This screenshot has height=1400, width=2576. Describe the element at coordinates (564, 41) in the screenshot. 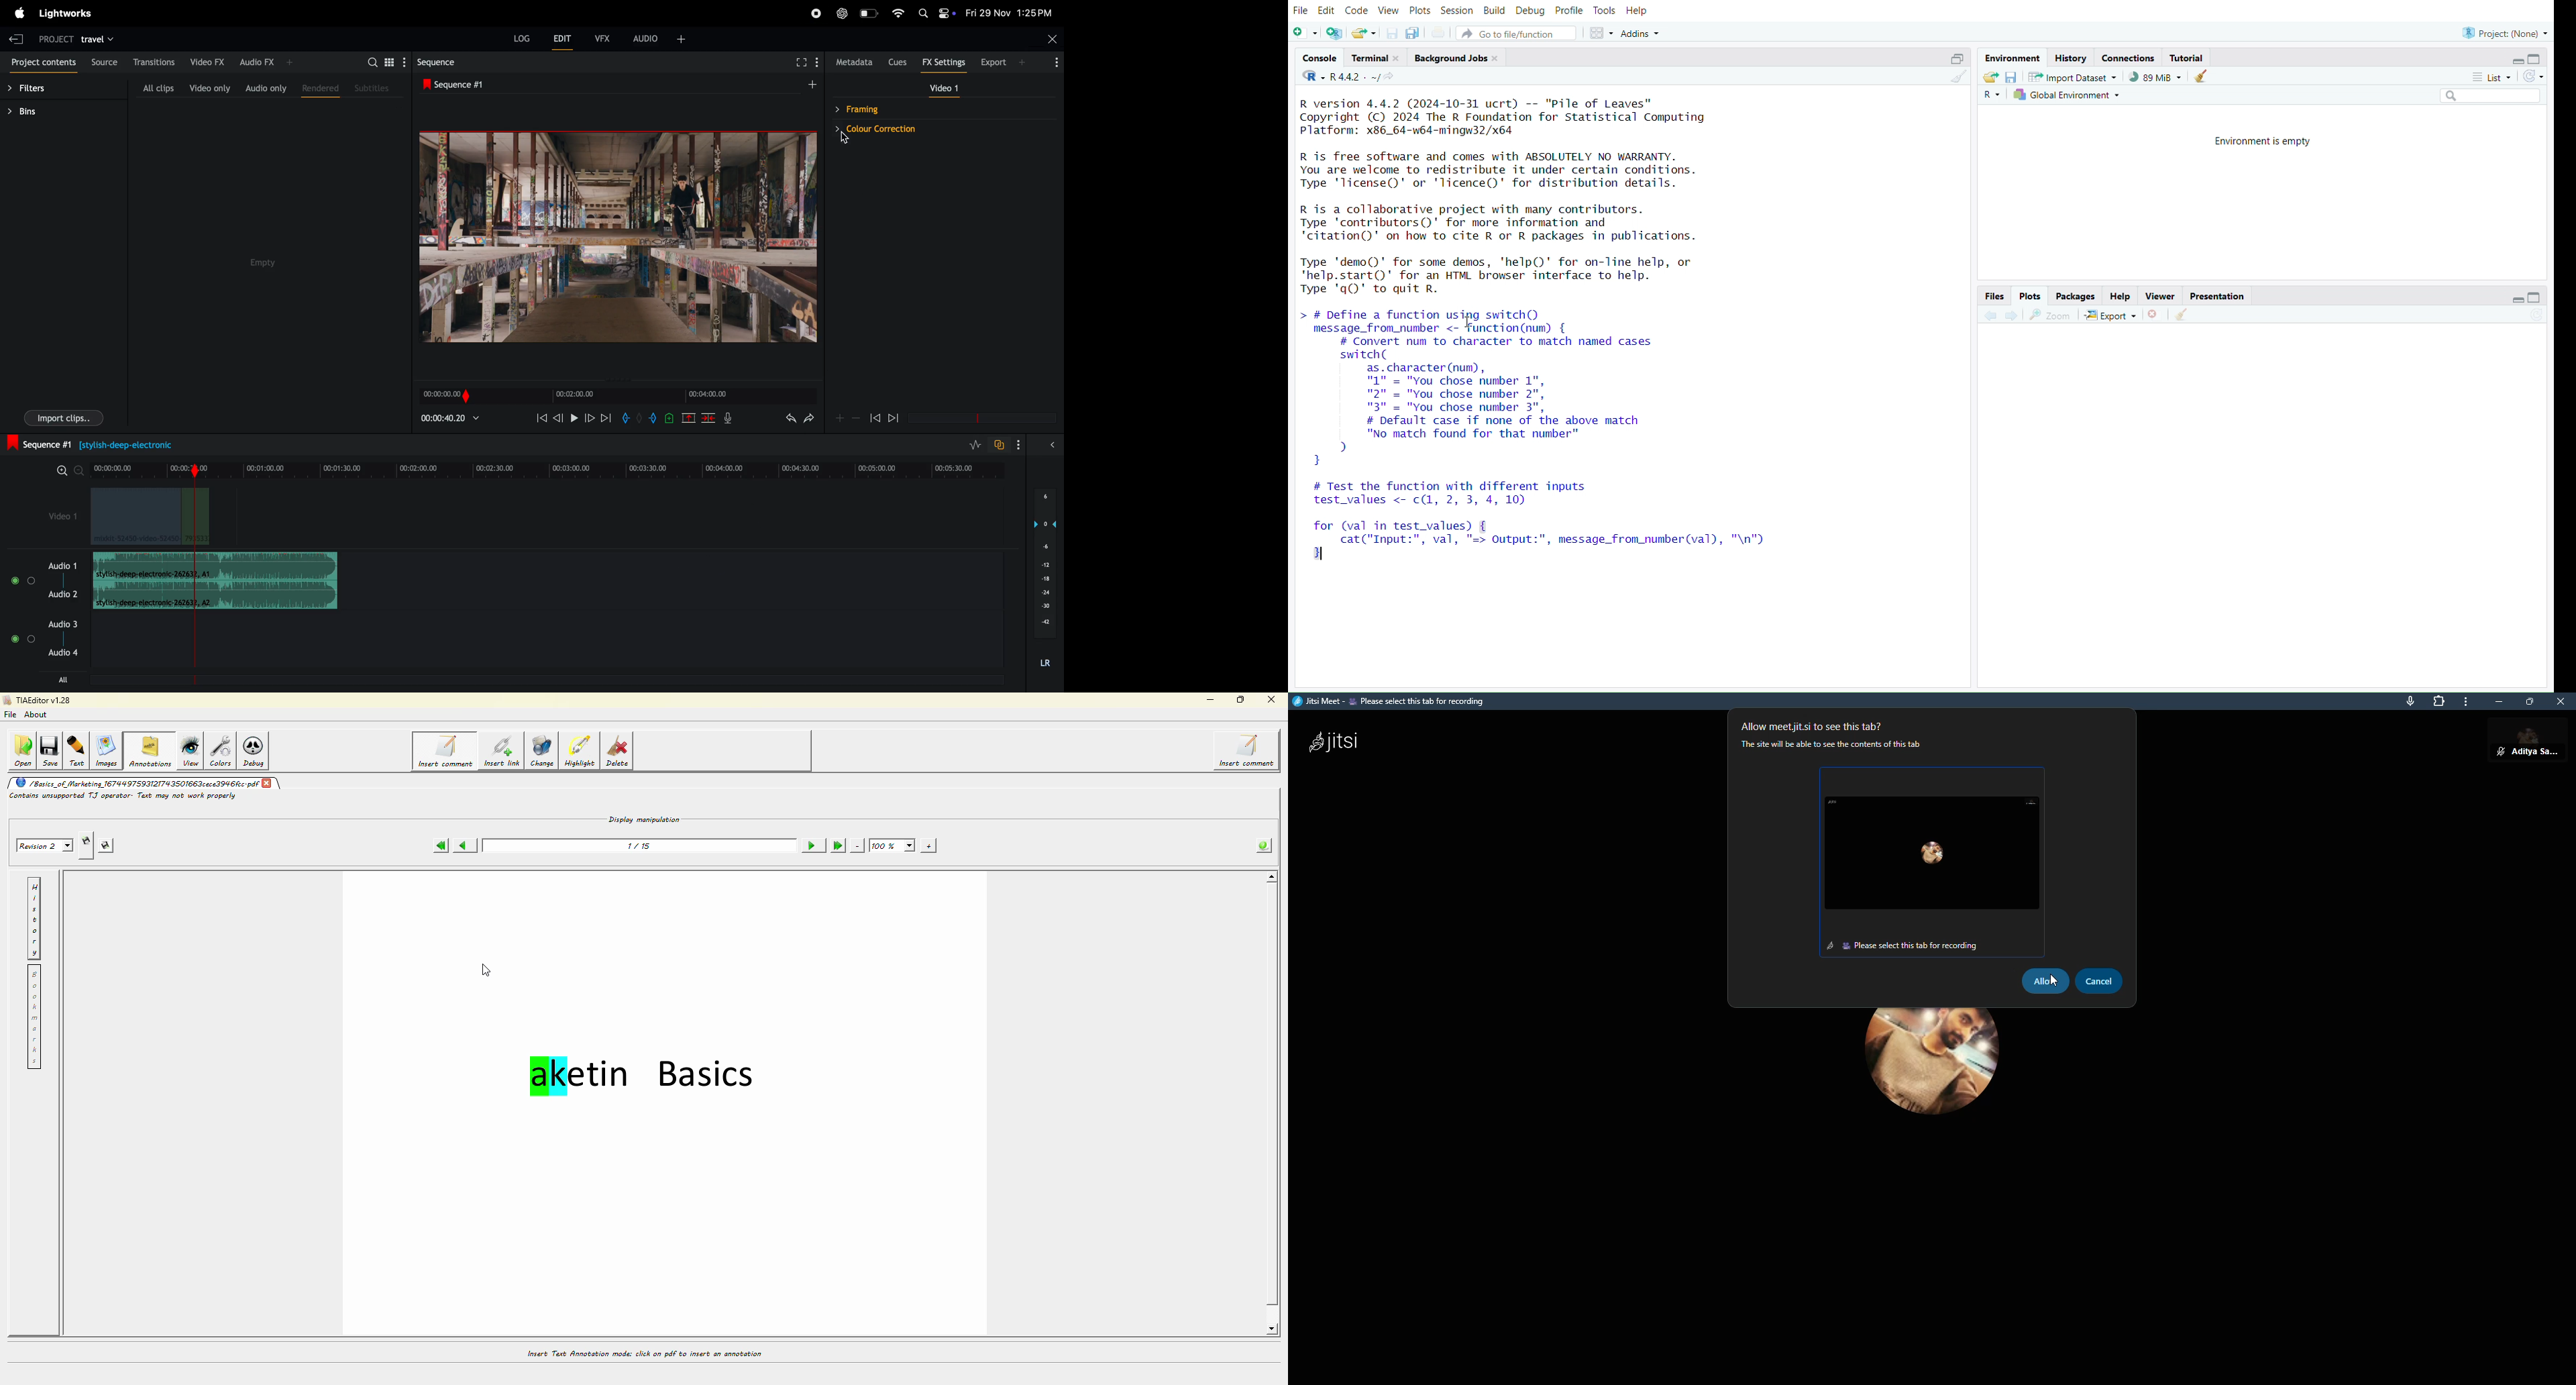

I see `edit` at that location.